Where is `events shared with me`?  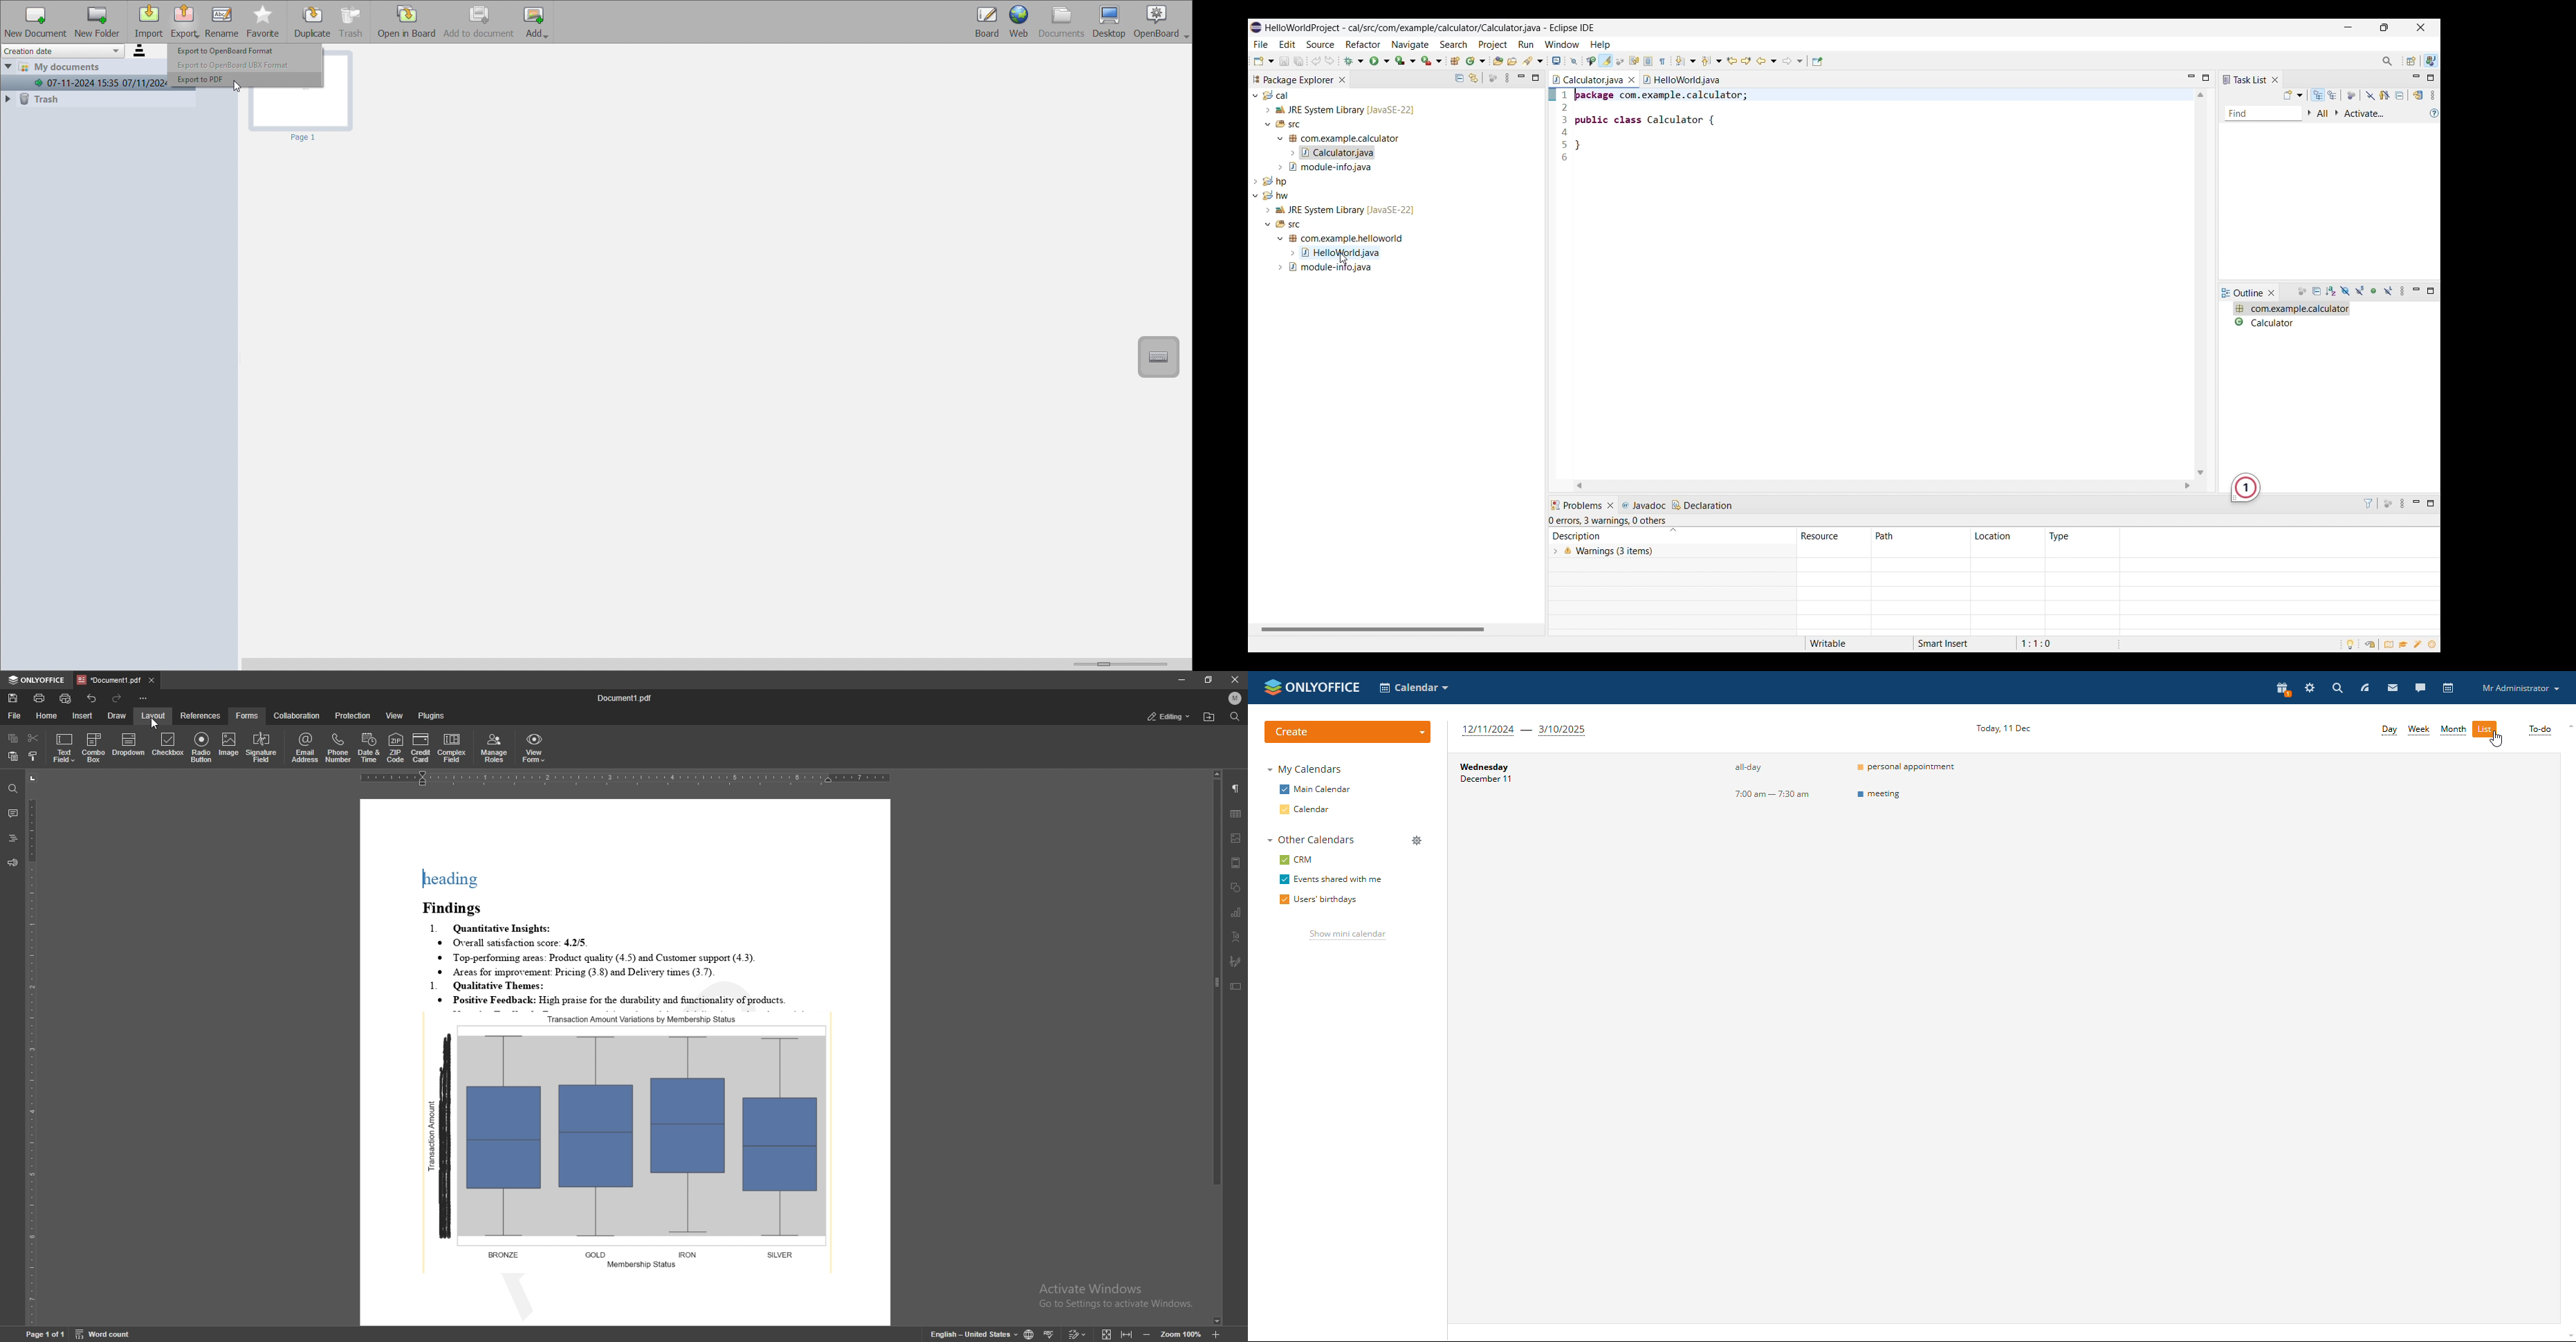 events shared with me is located at coordinates (1330, 880).